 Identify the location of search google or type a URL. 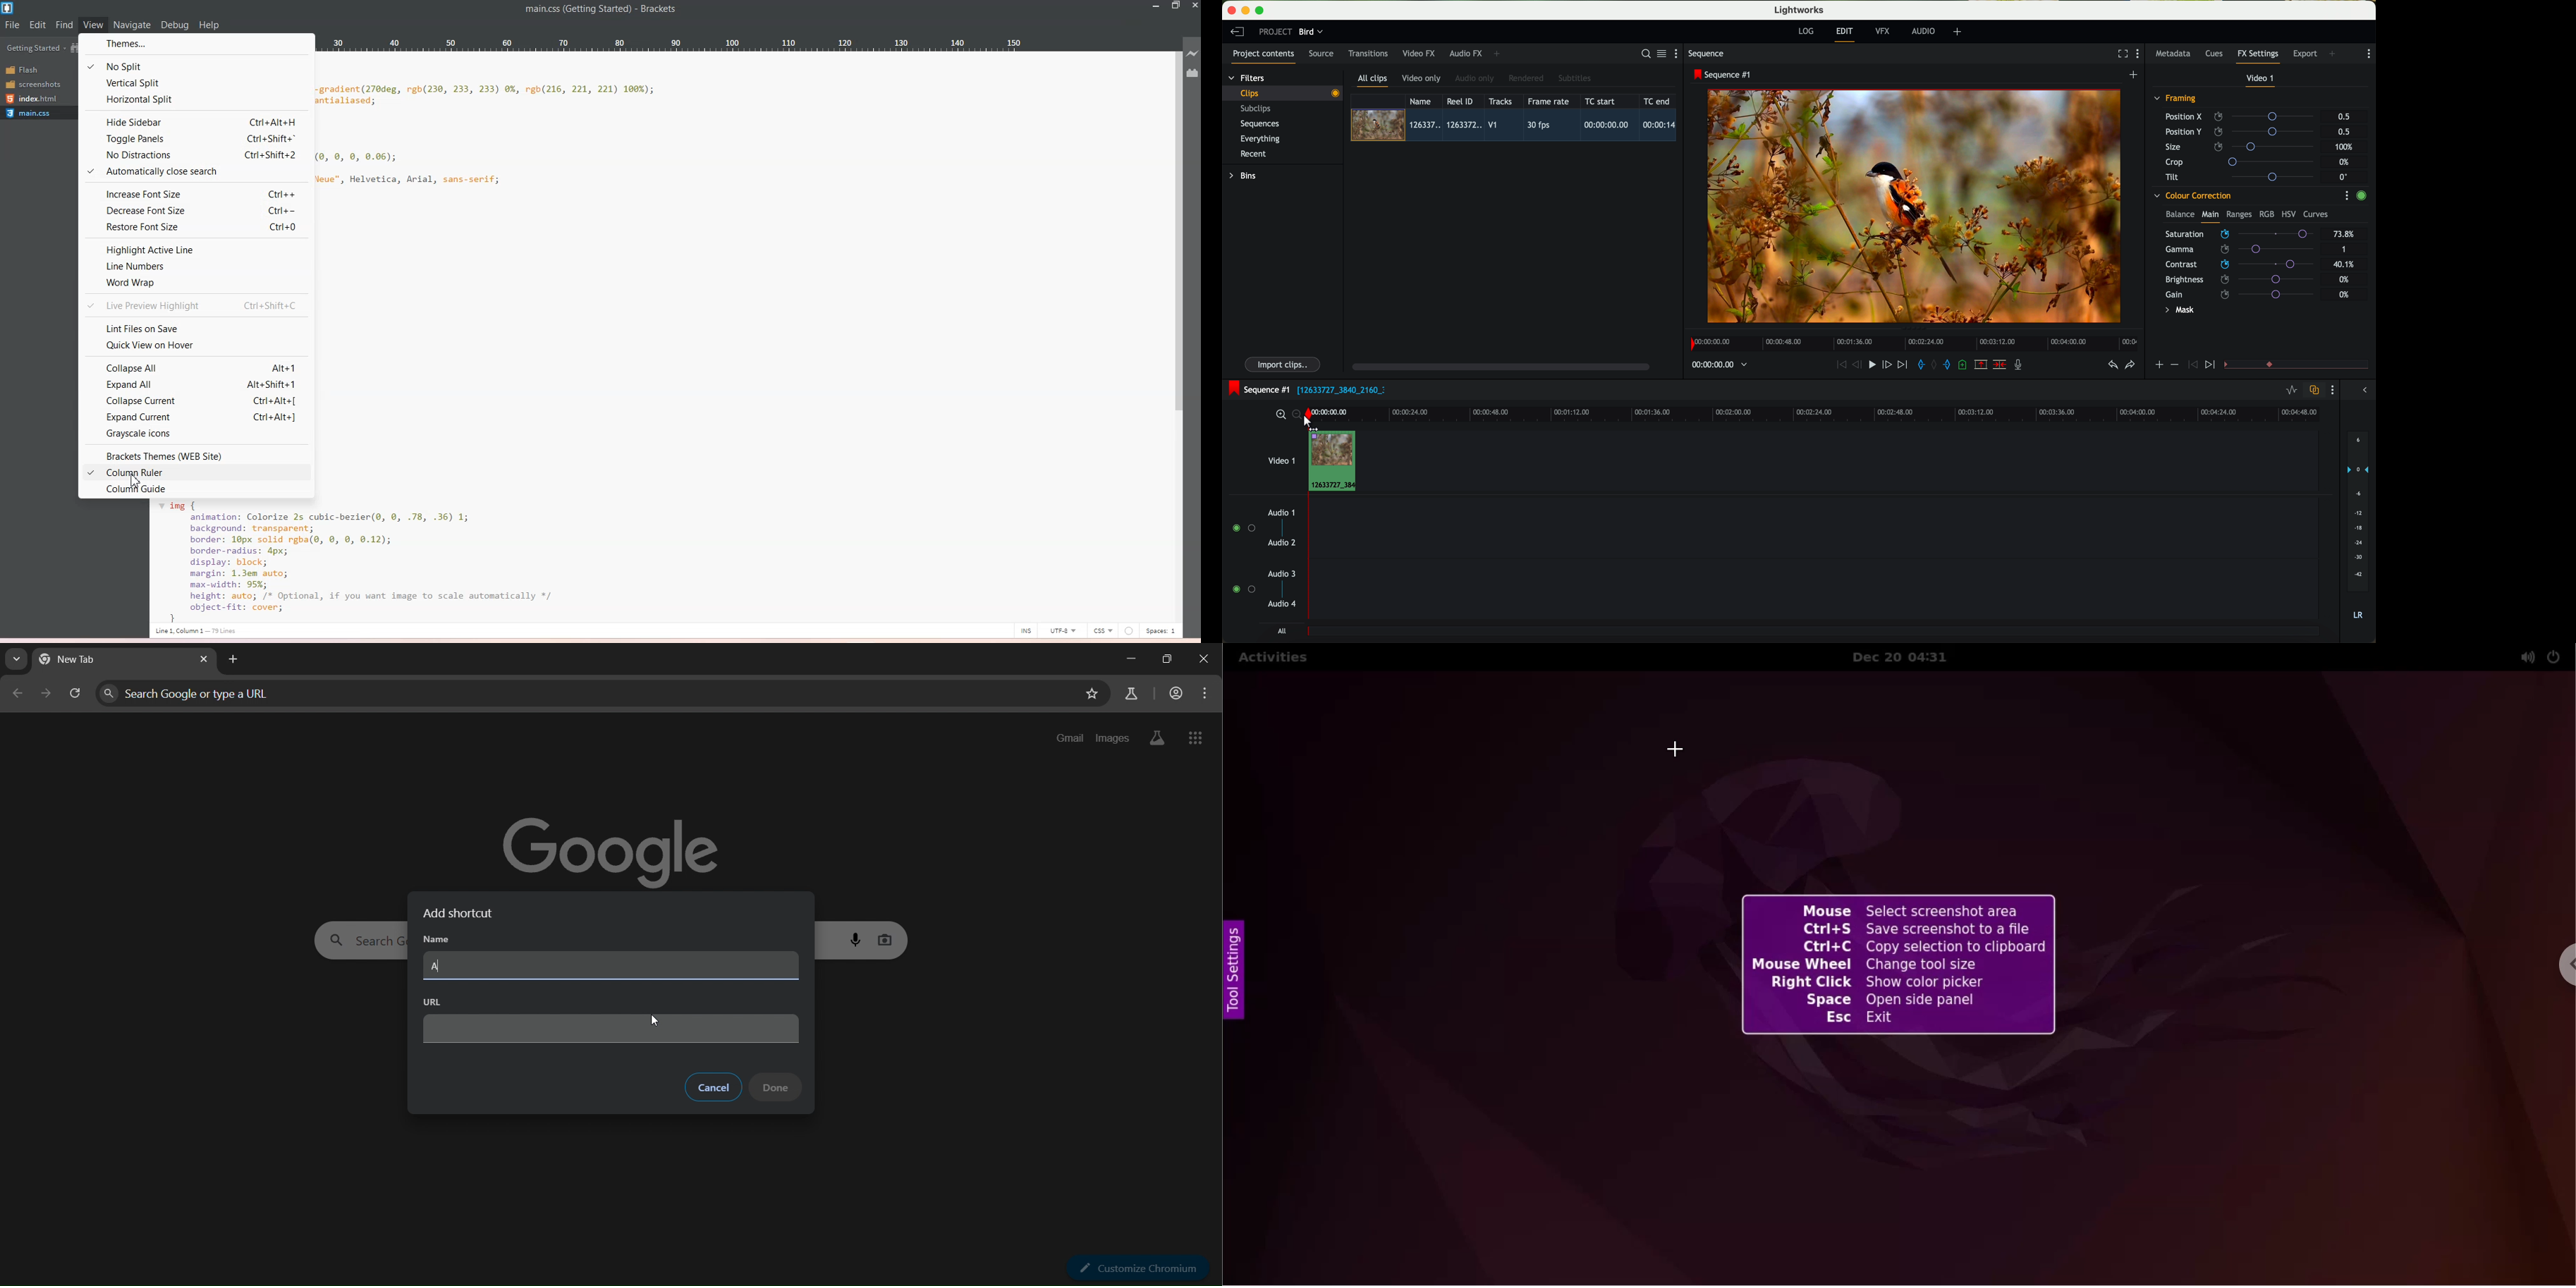
(586, 693).